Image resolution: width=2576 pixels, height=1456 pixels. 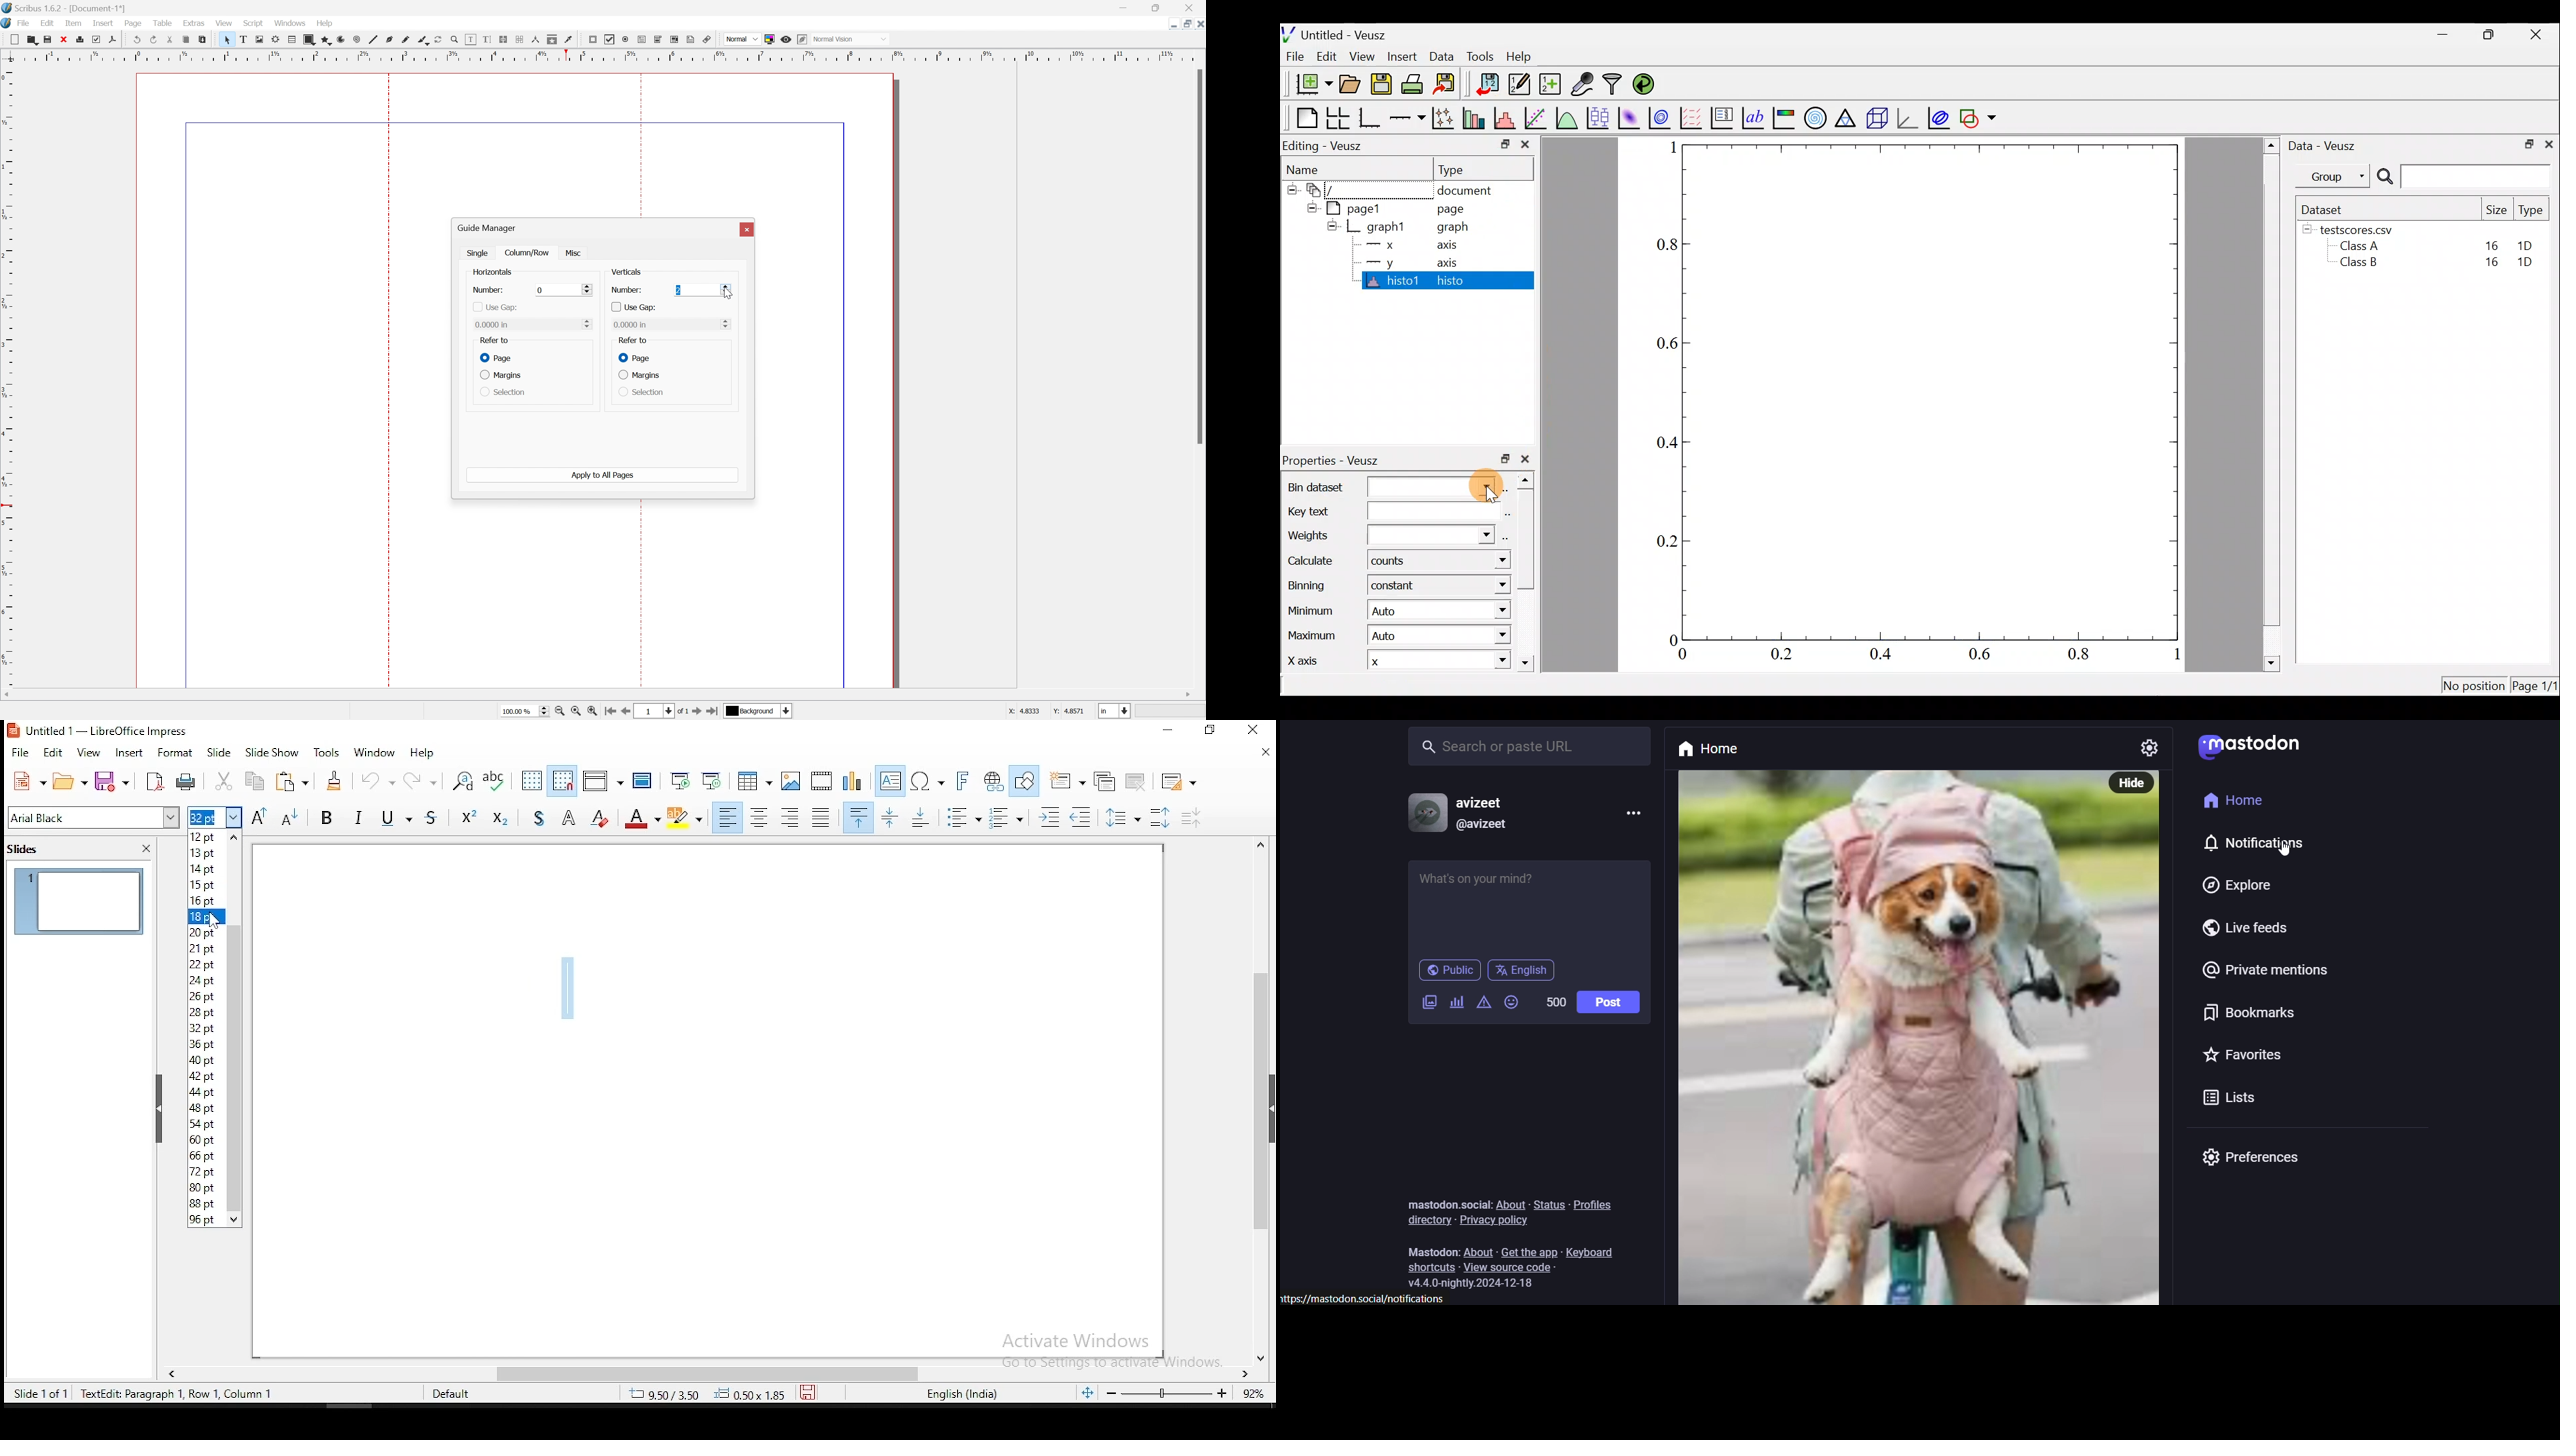 What do you see at coordinates (627, 272) in the screenshot?
I see `verticals` at bounding box center [627, 272].